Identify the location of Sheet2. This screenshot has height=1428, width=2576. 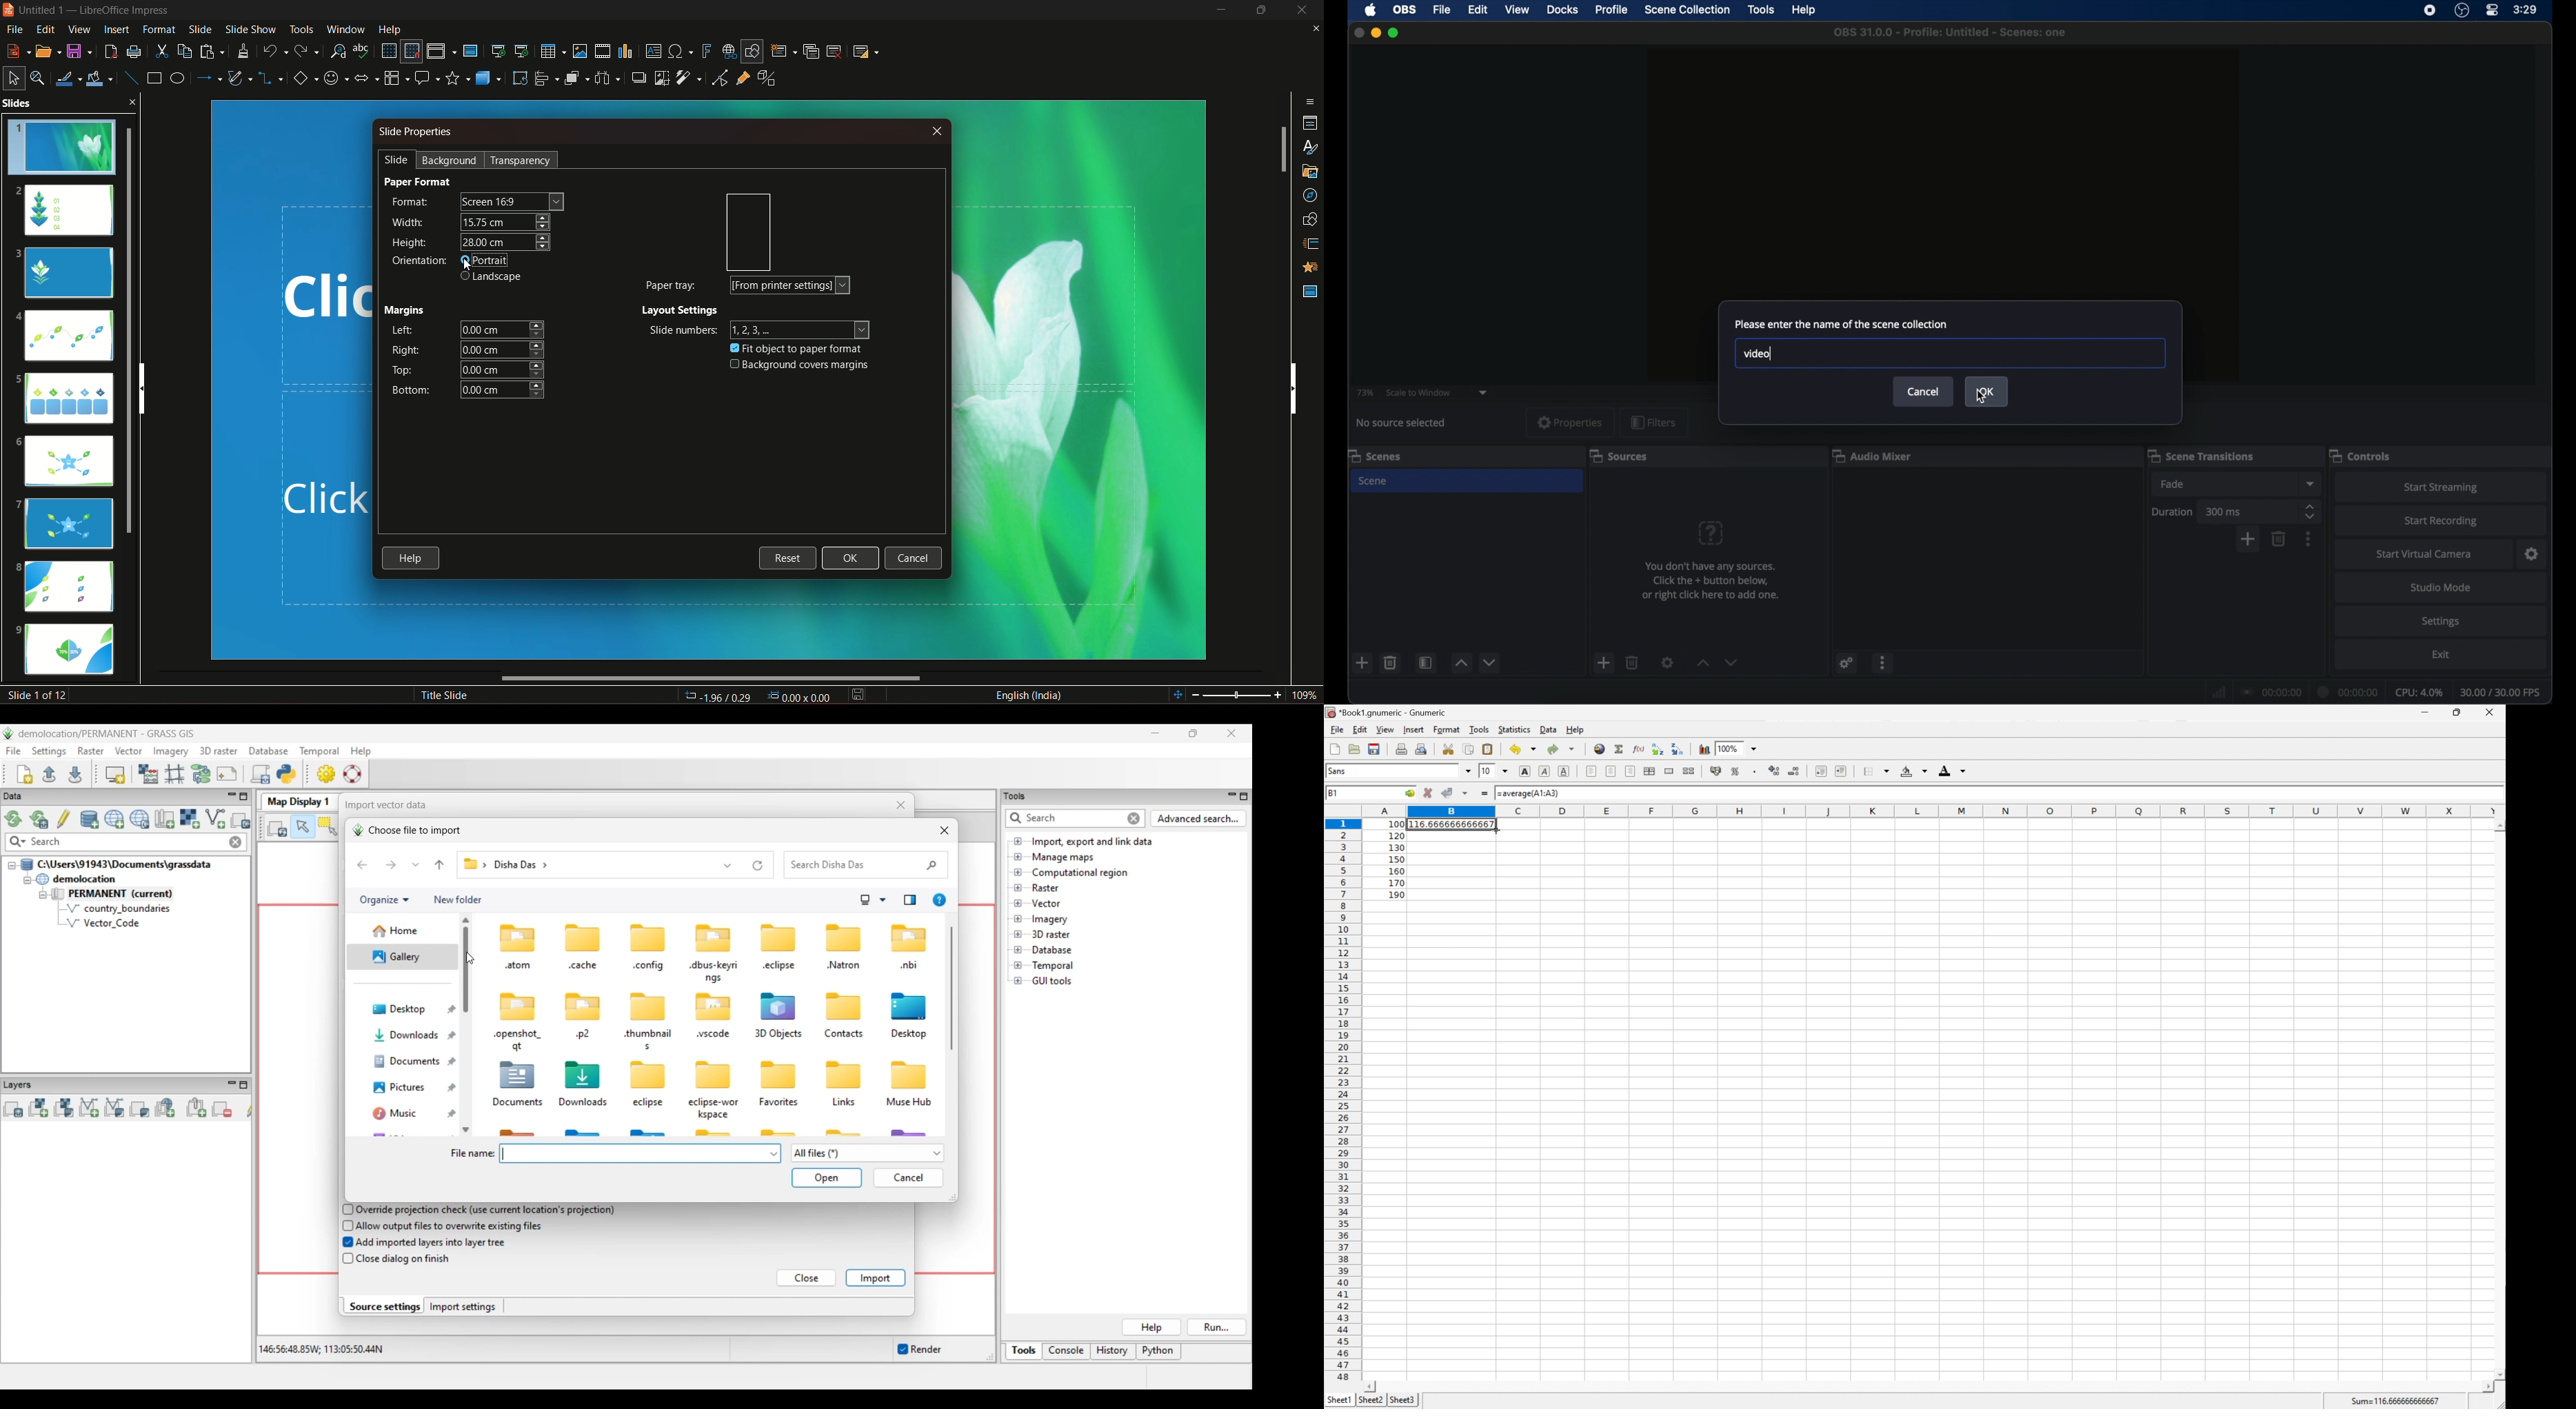
(1371, 1400).